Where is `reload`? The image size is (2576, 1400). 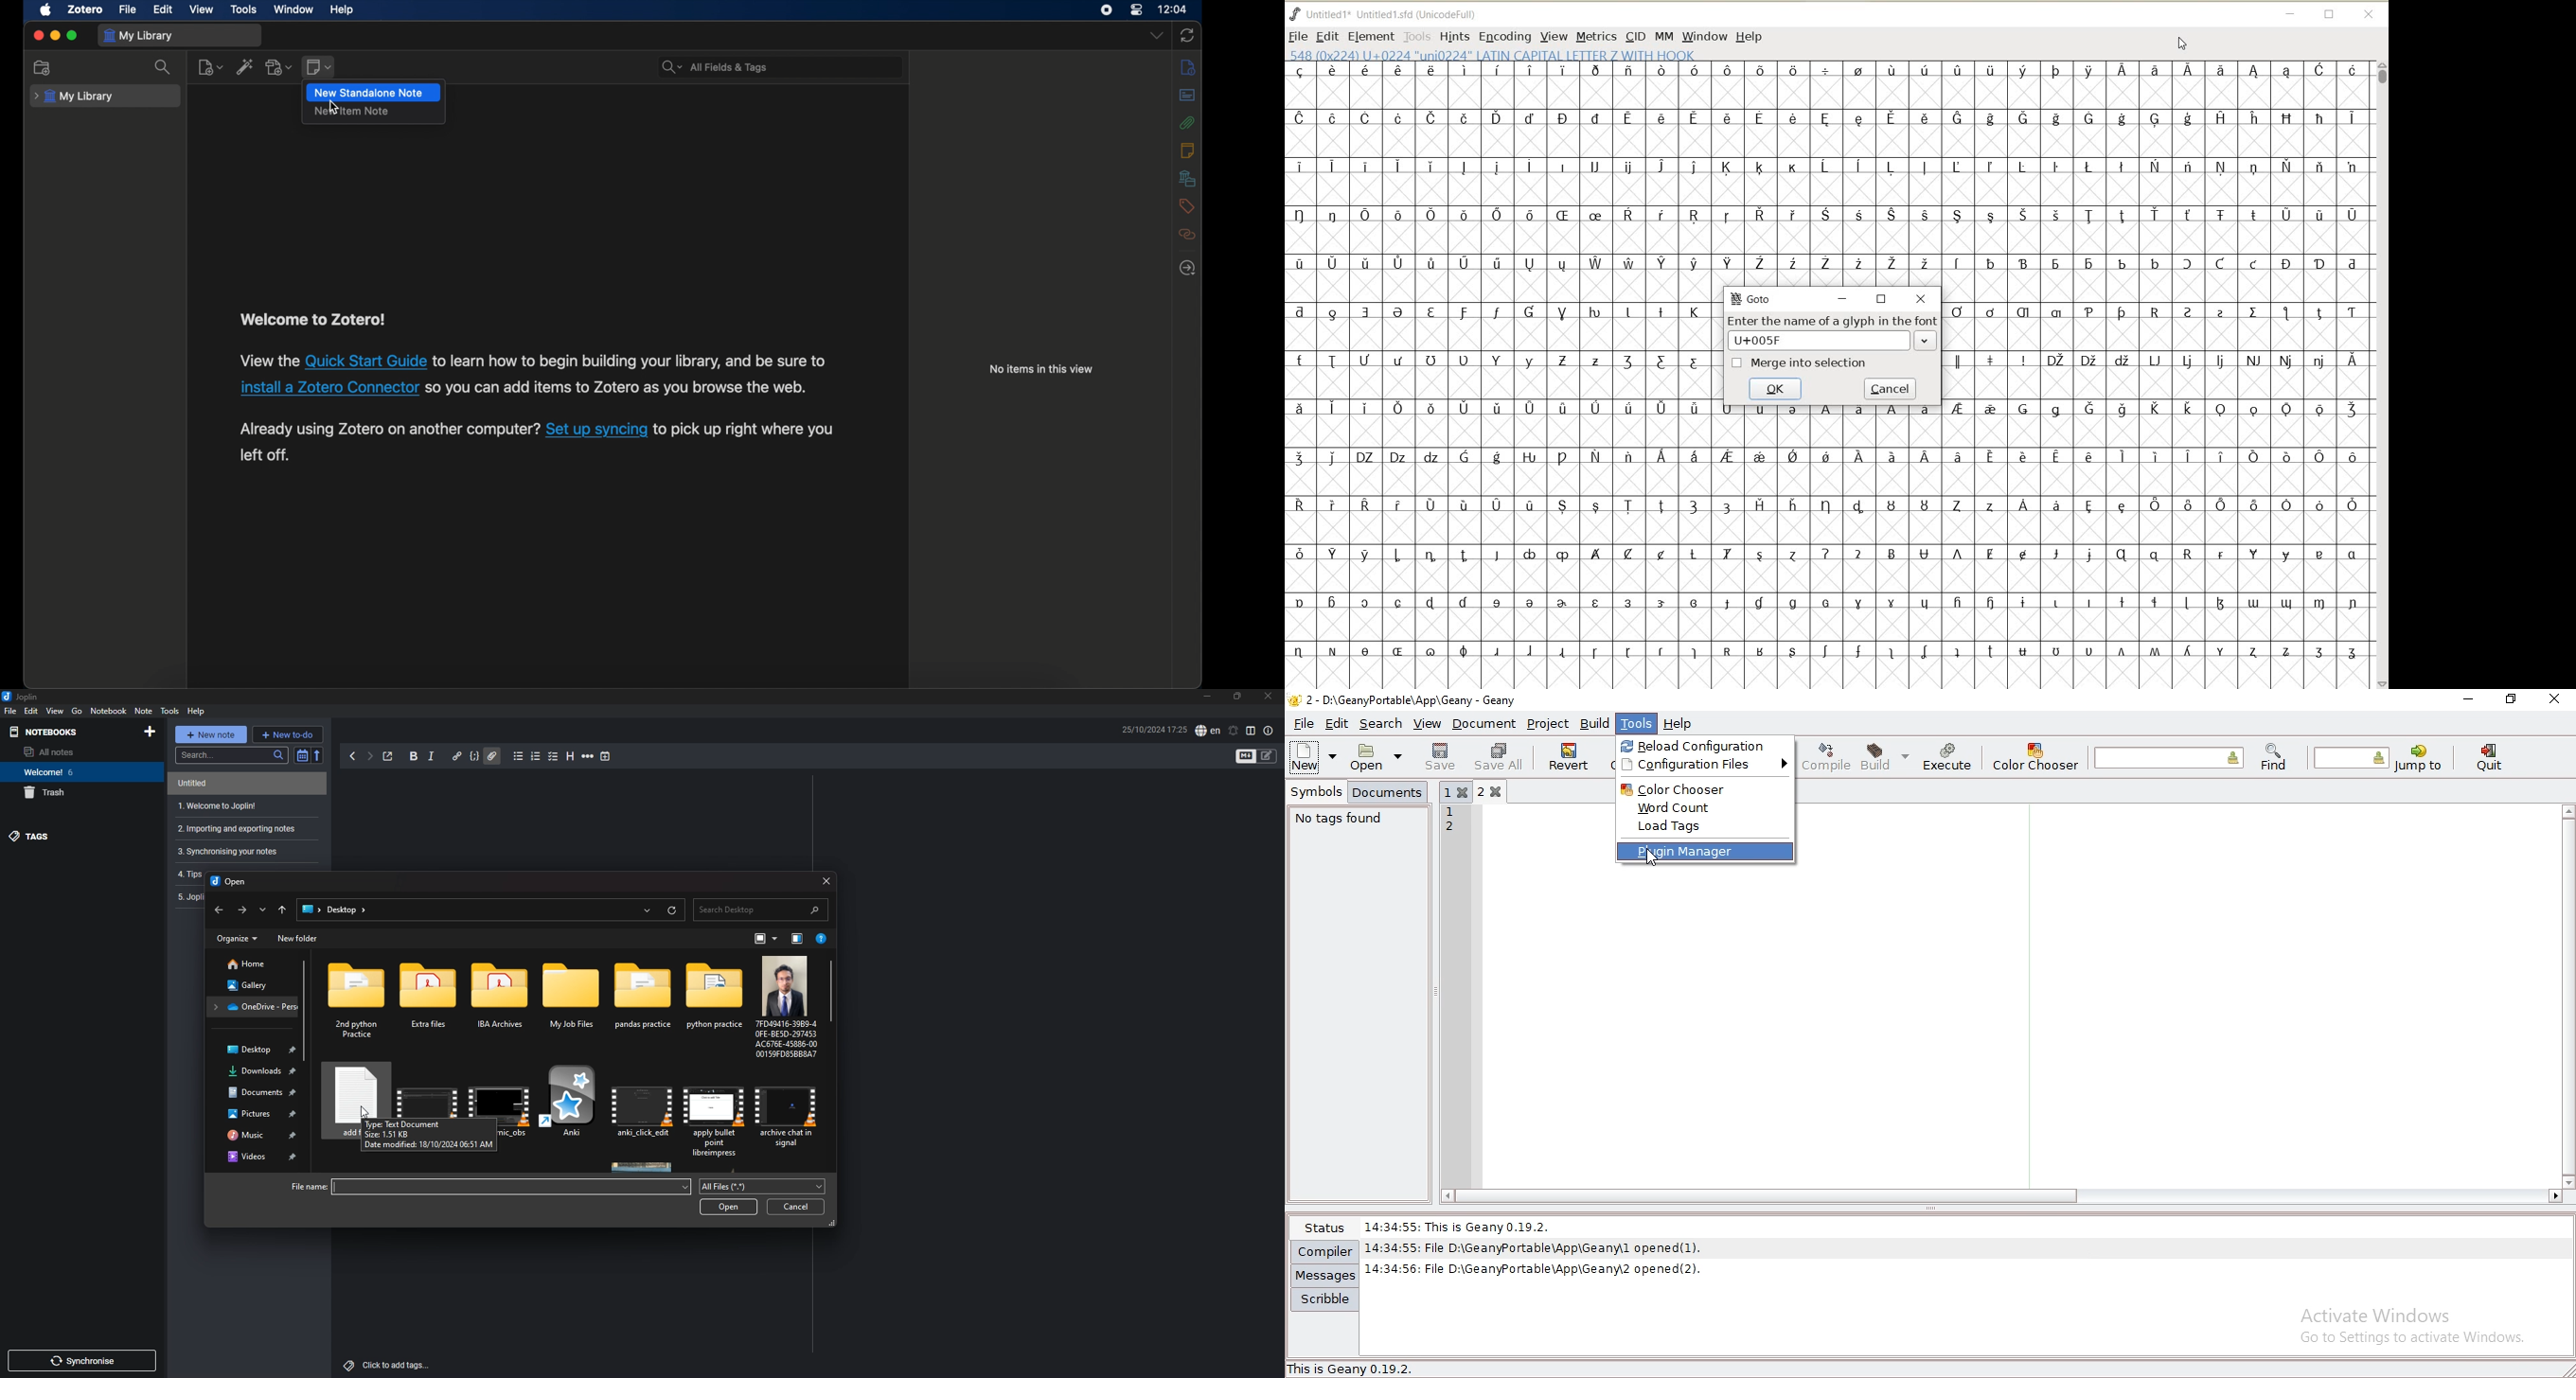 reload is located at coordinates (671, 911).